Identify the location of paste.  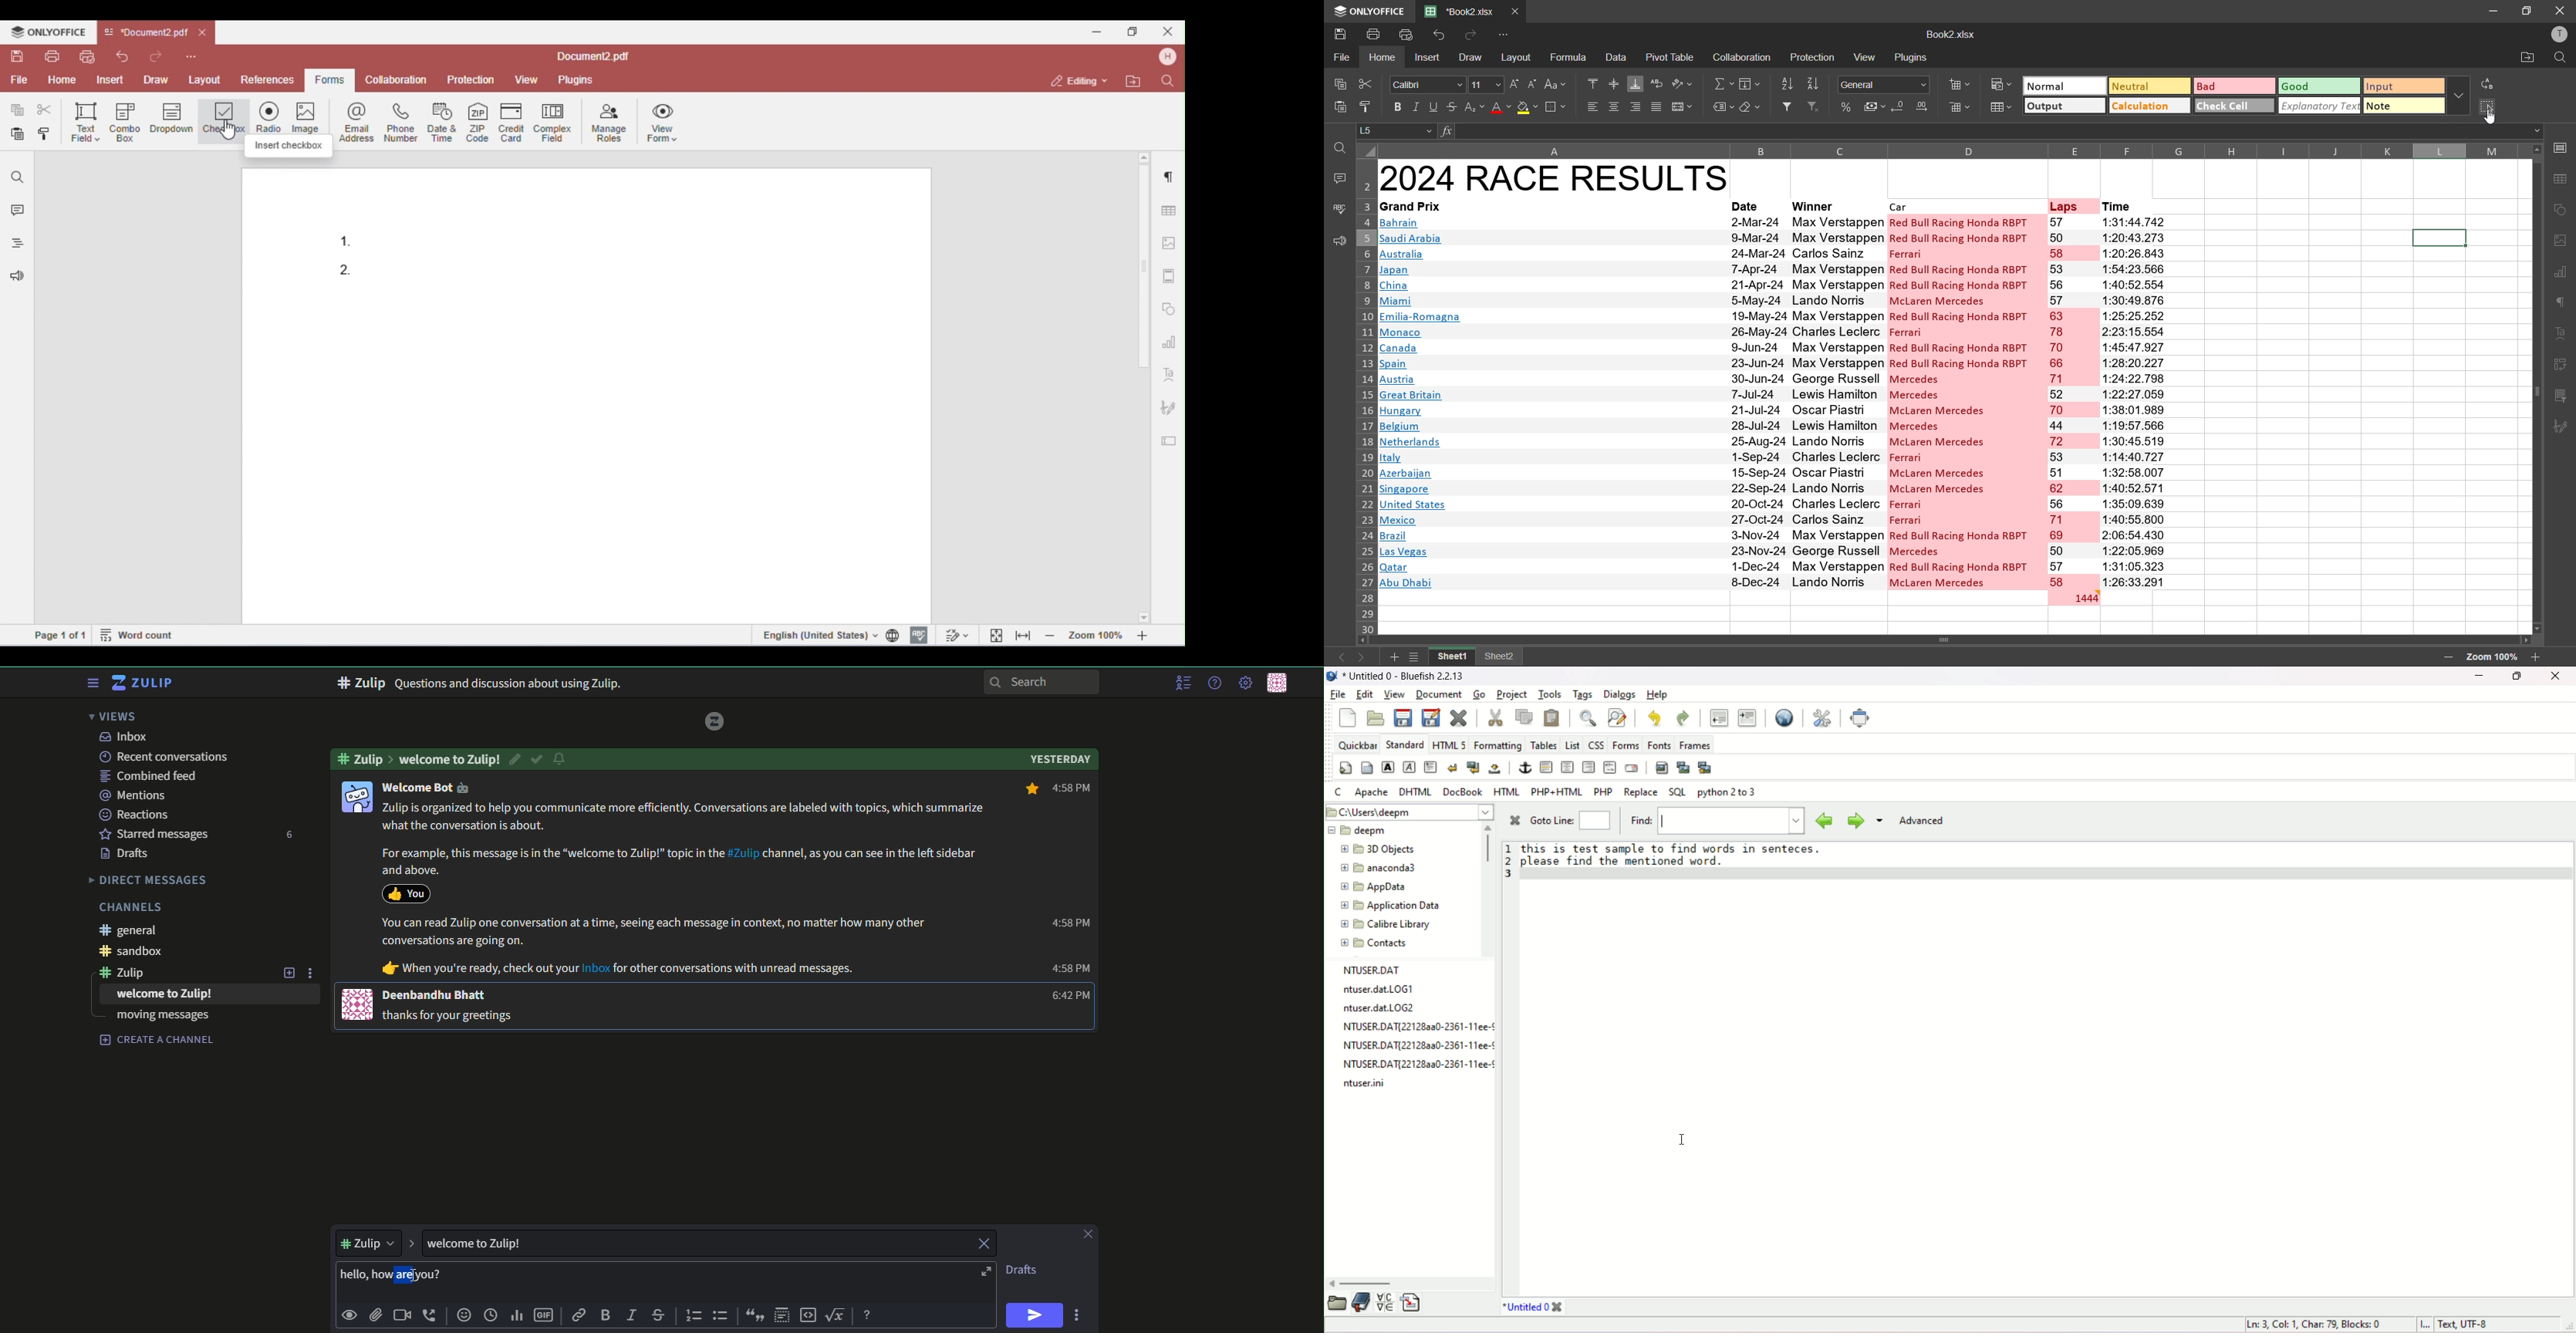
(1338, 106).